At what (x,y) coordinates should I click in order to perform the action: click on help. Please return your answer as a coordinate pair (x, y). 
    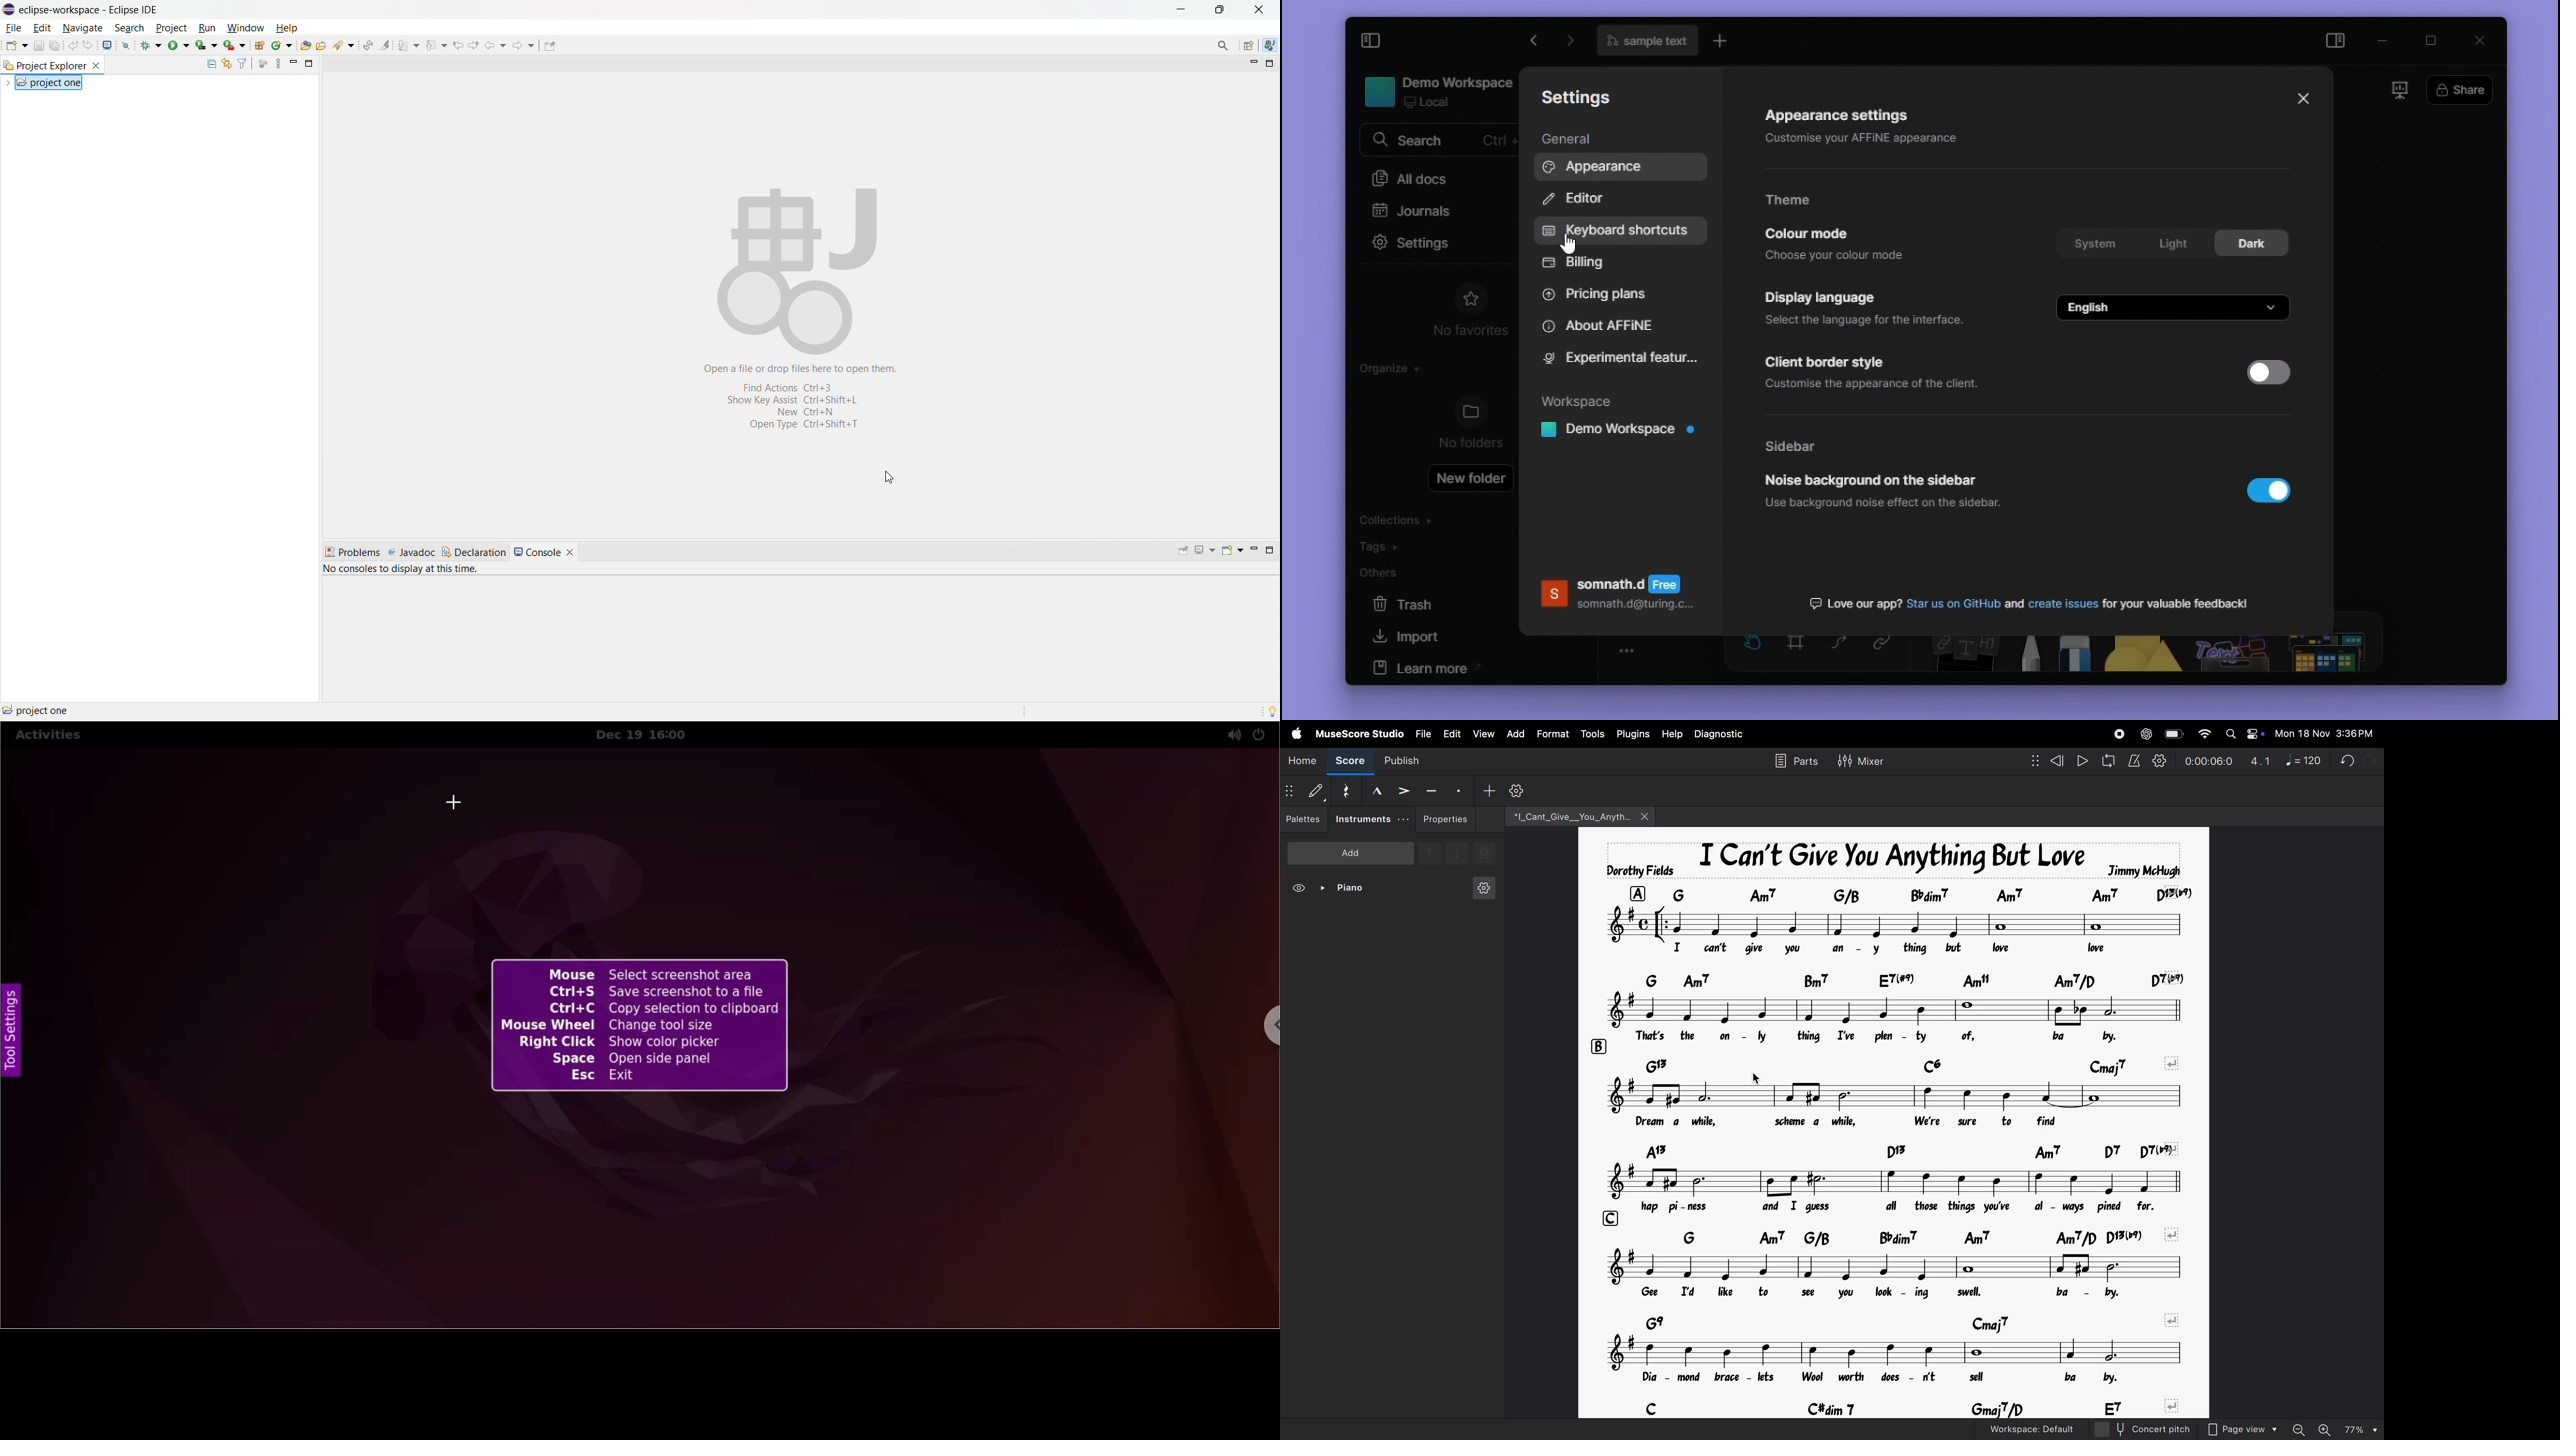
    Looking at the image, I should click on (1671, 733).